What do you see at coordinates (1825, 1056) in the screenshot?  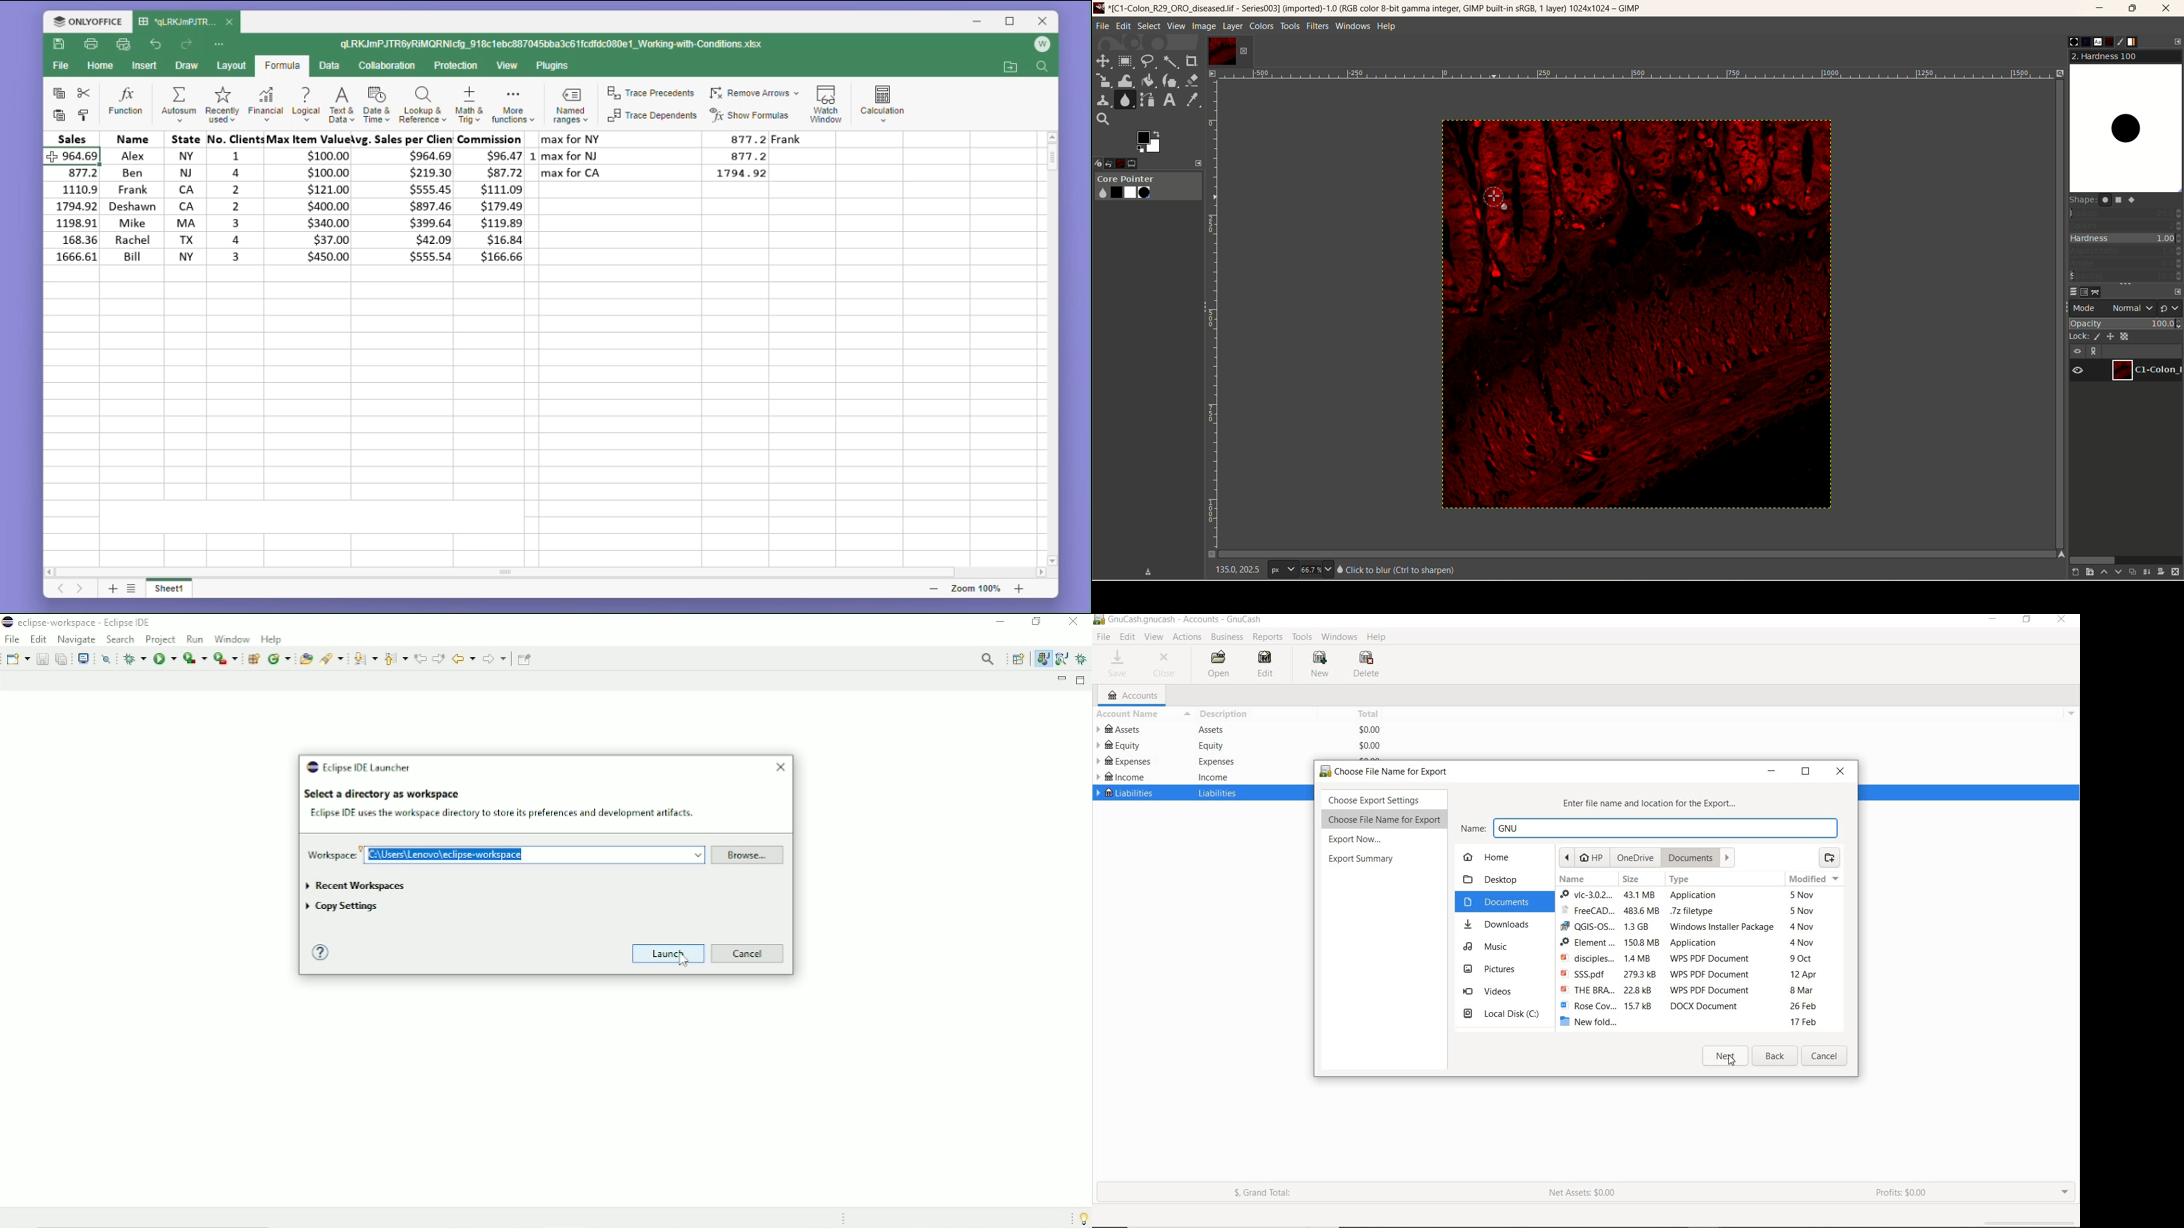 I see `Cancel` at bounding box center [1825, 1056].